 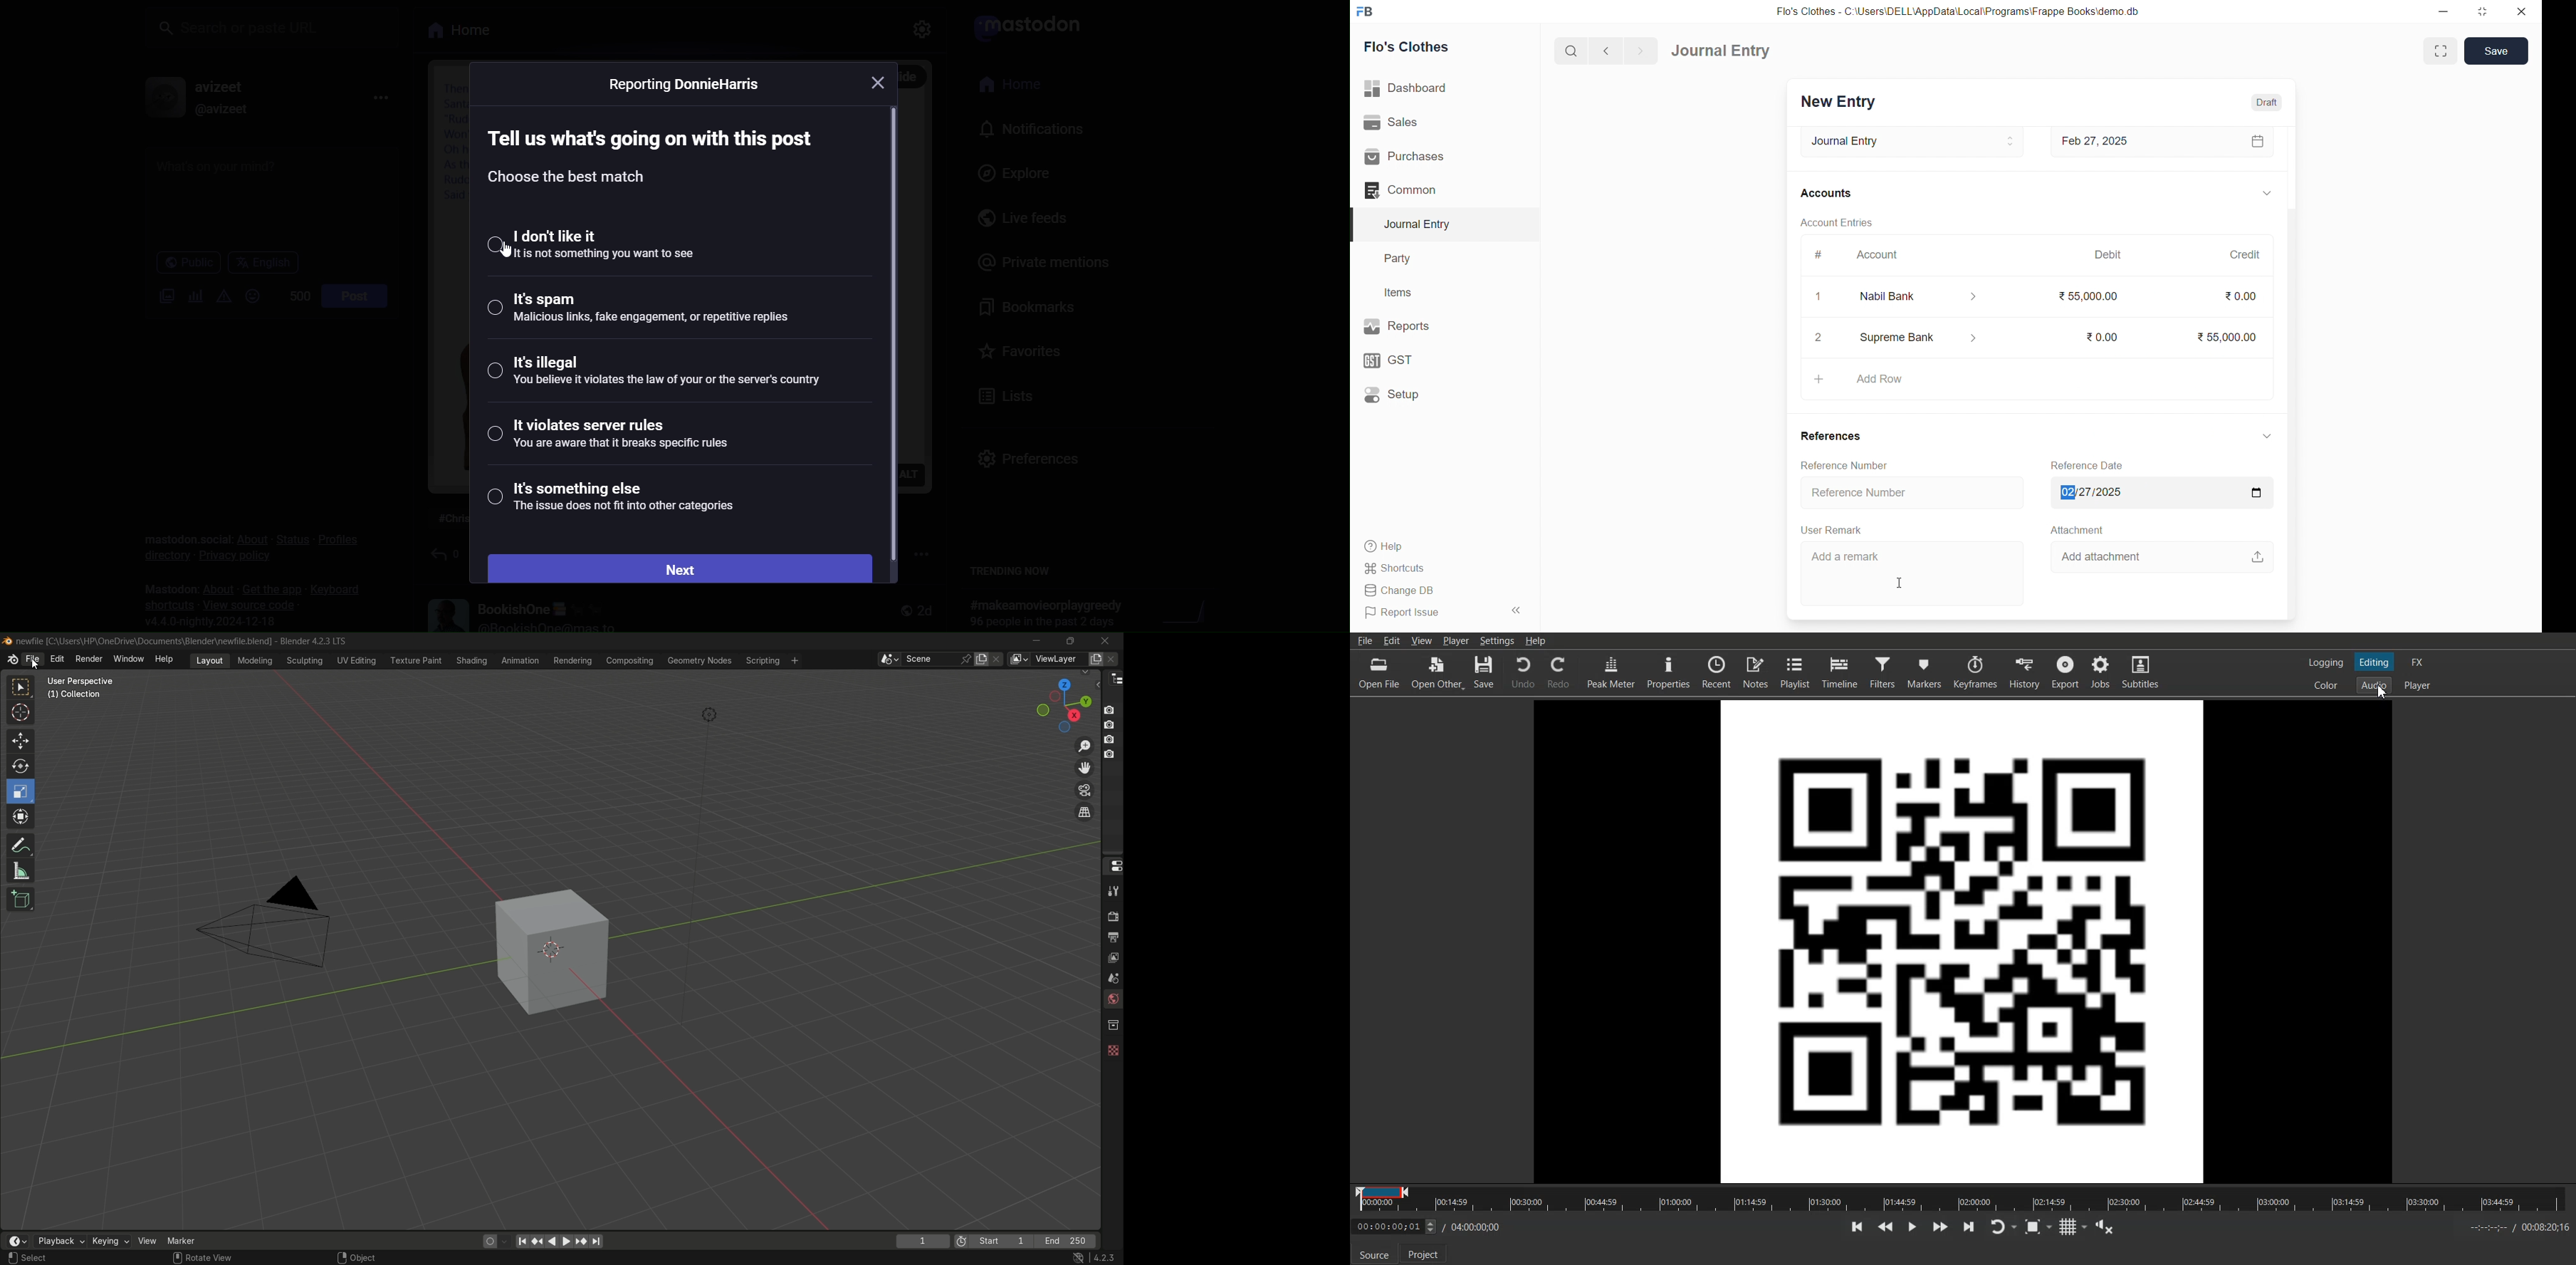 I want to click on Timeline, so click(x=1840, y=672).